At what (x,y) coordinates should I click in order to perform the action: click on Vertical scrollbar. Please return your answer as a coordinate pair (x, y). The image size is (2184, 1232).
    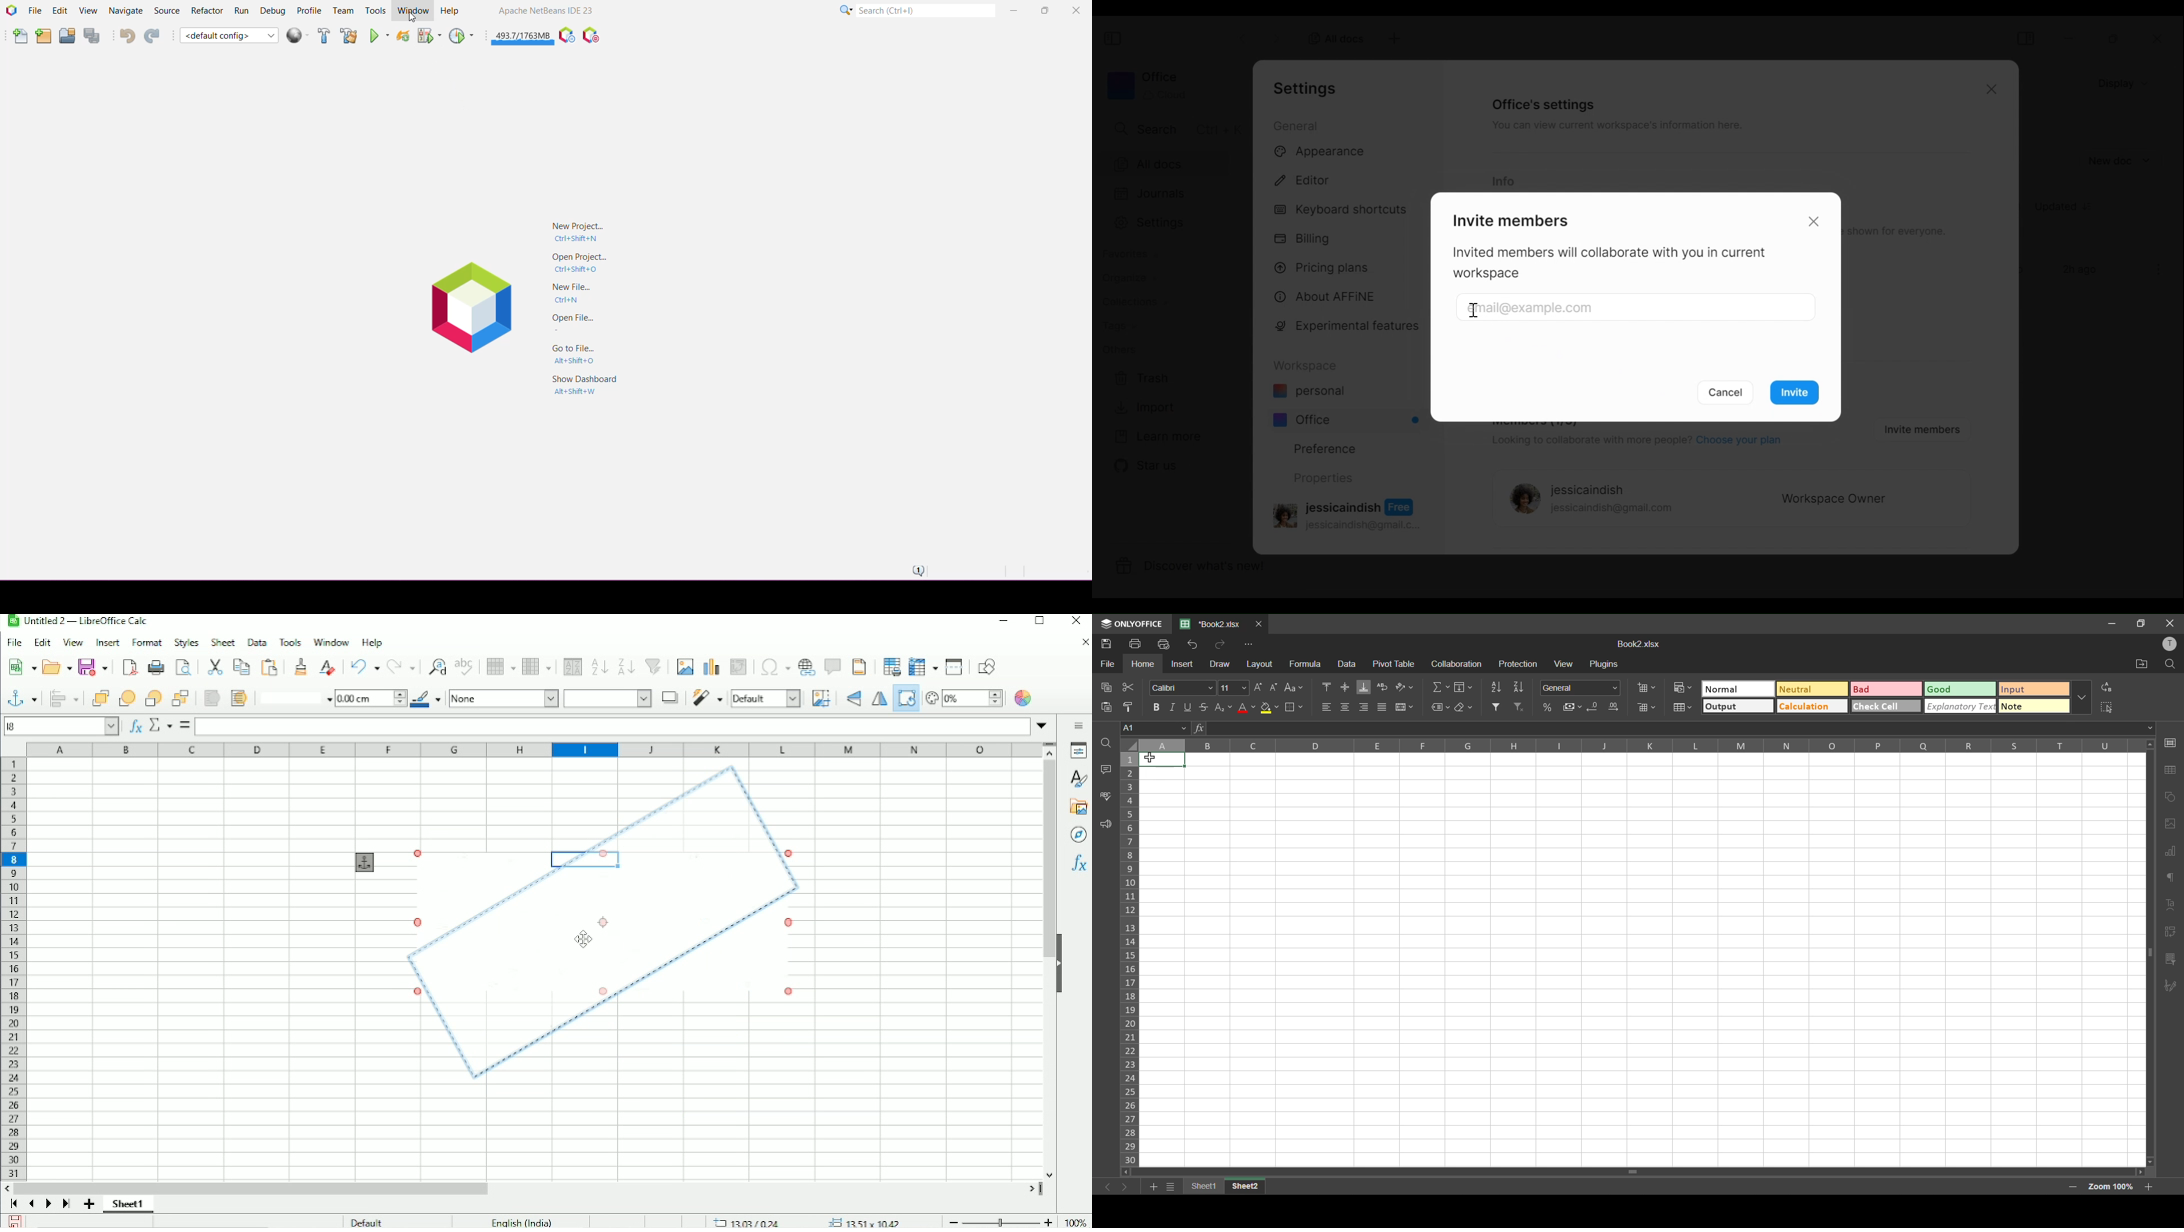
    Looking at the image, I should click on (1050, 851).